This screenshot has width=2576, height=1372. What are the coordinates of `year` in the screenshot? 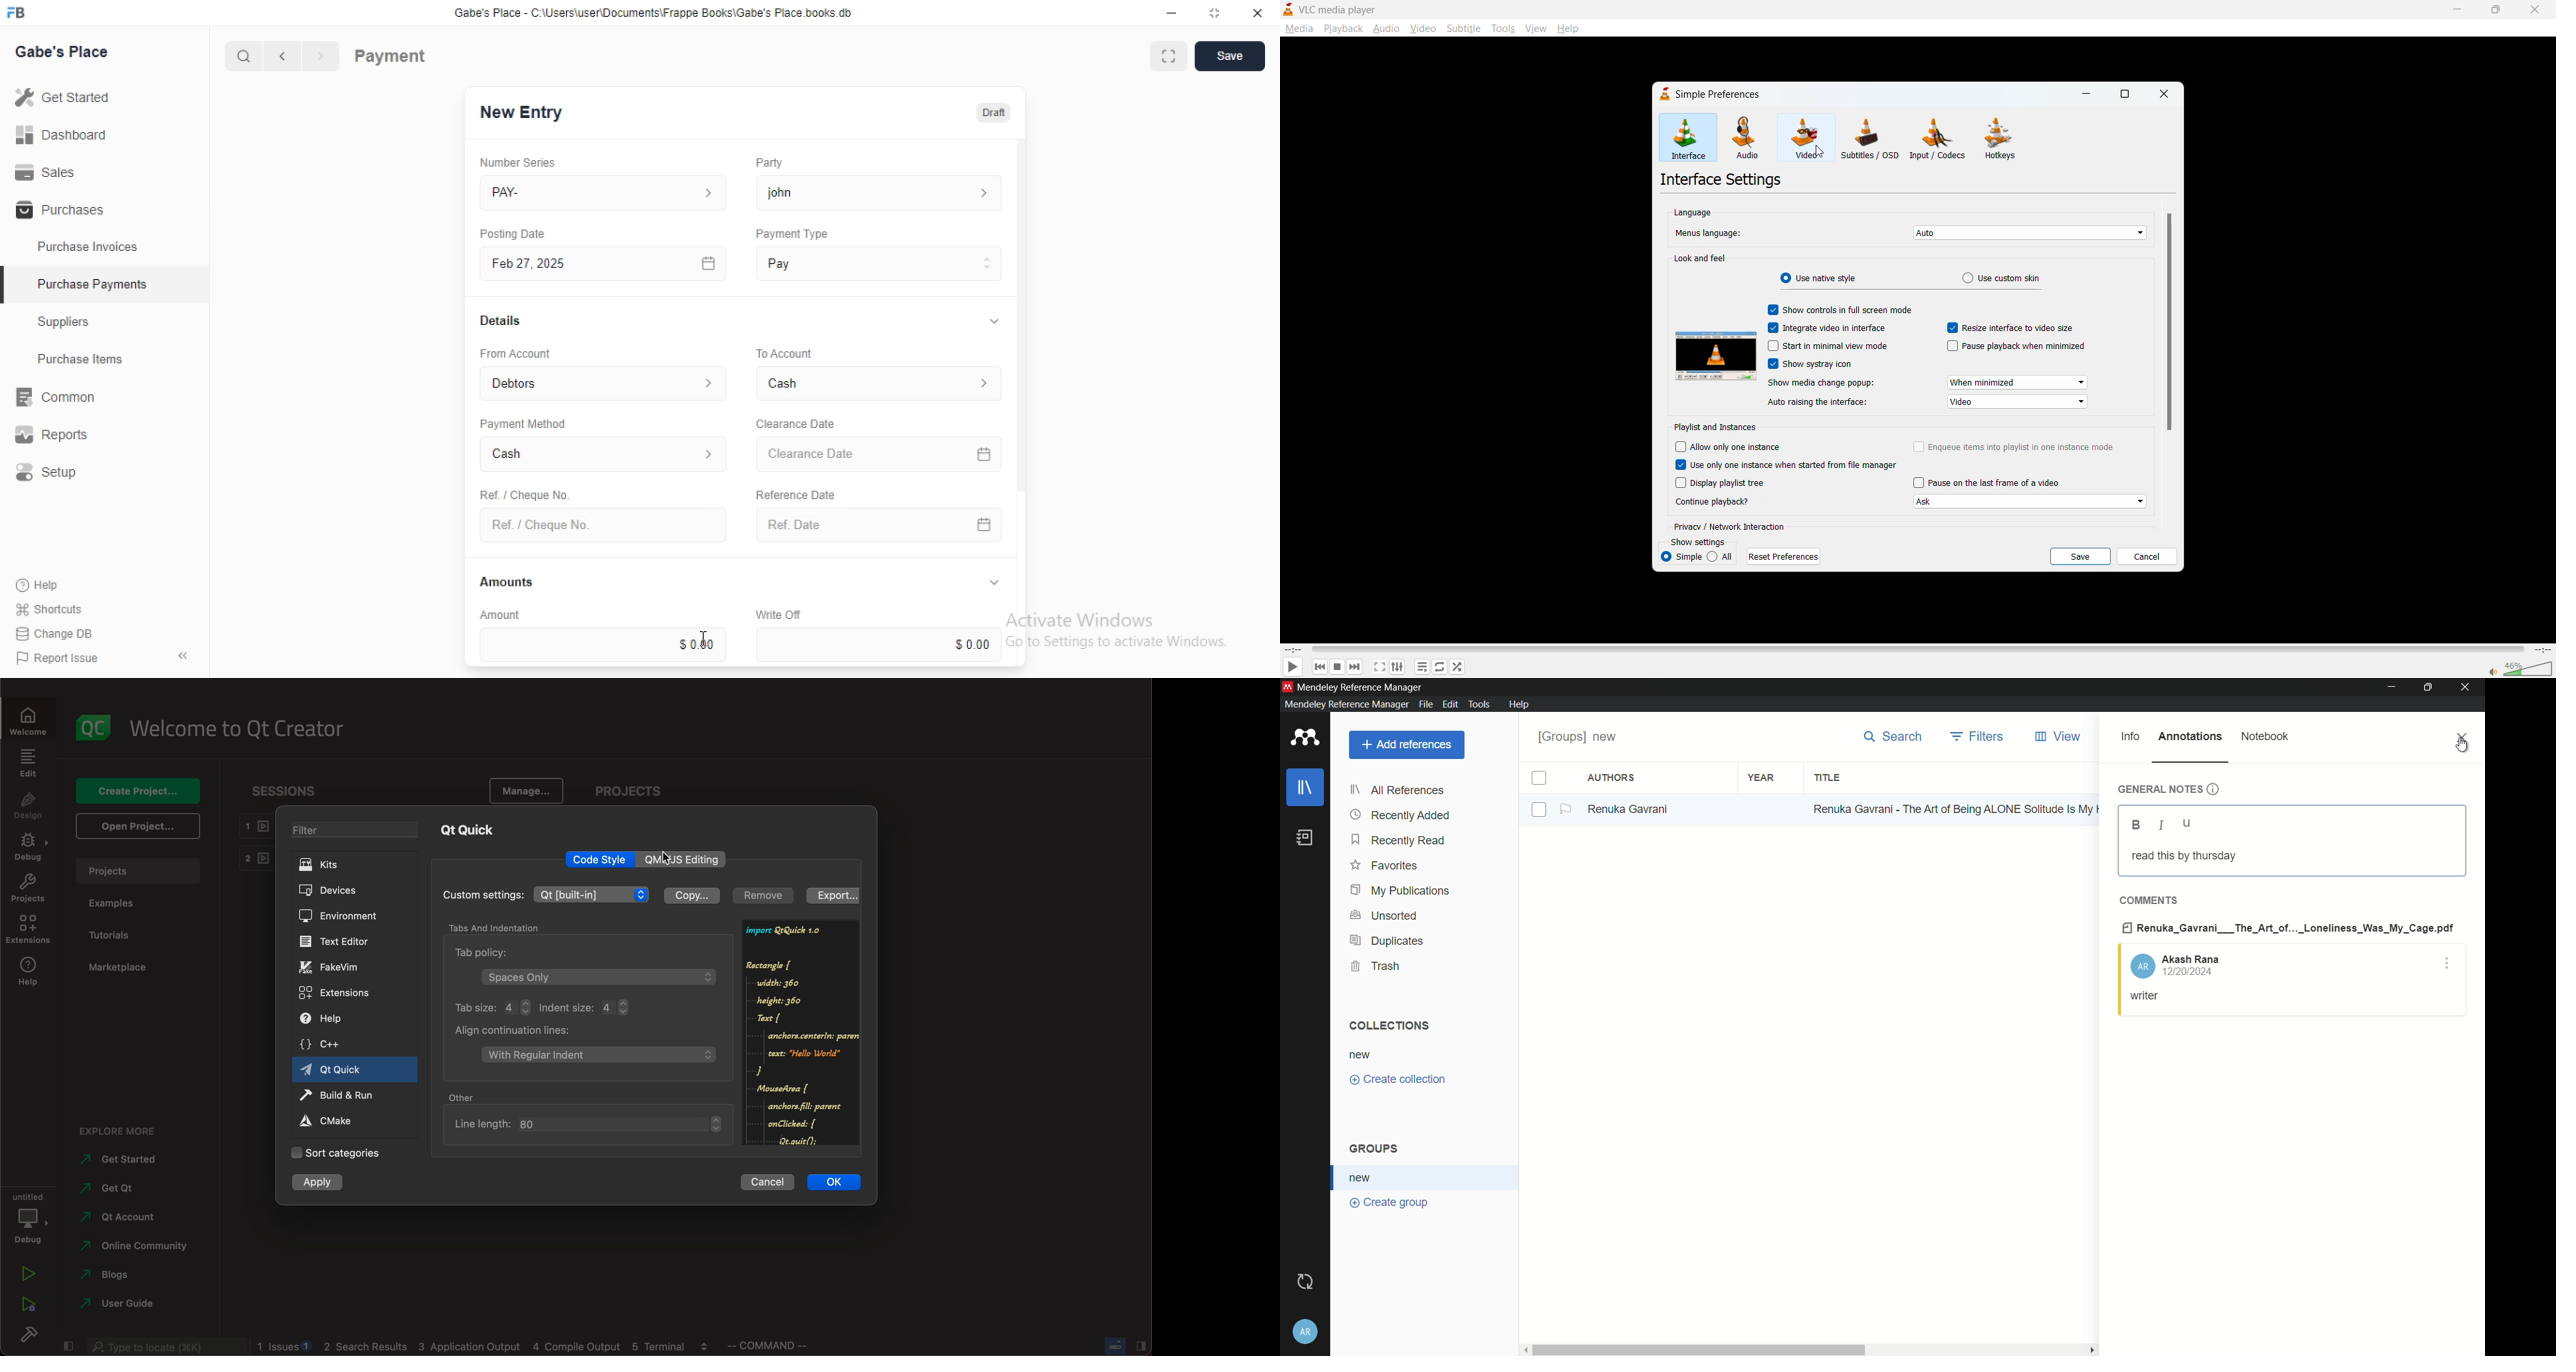 It's located at (1761, 777).